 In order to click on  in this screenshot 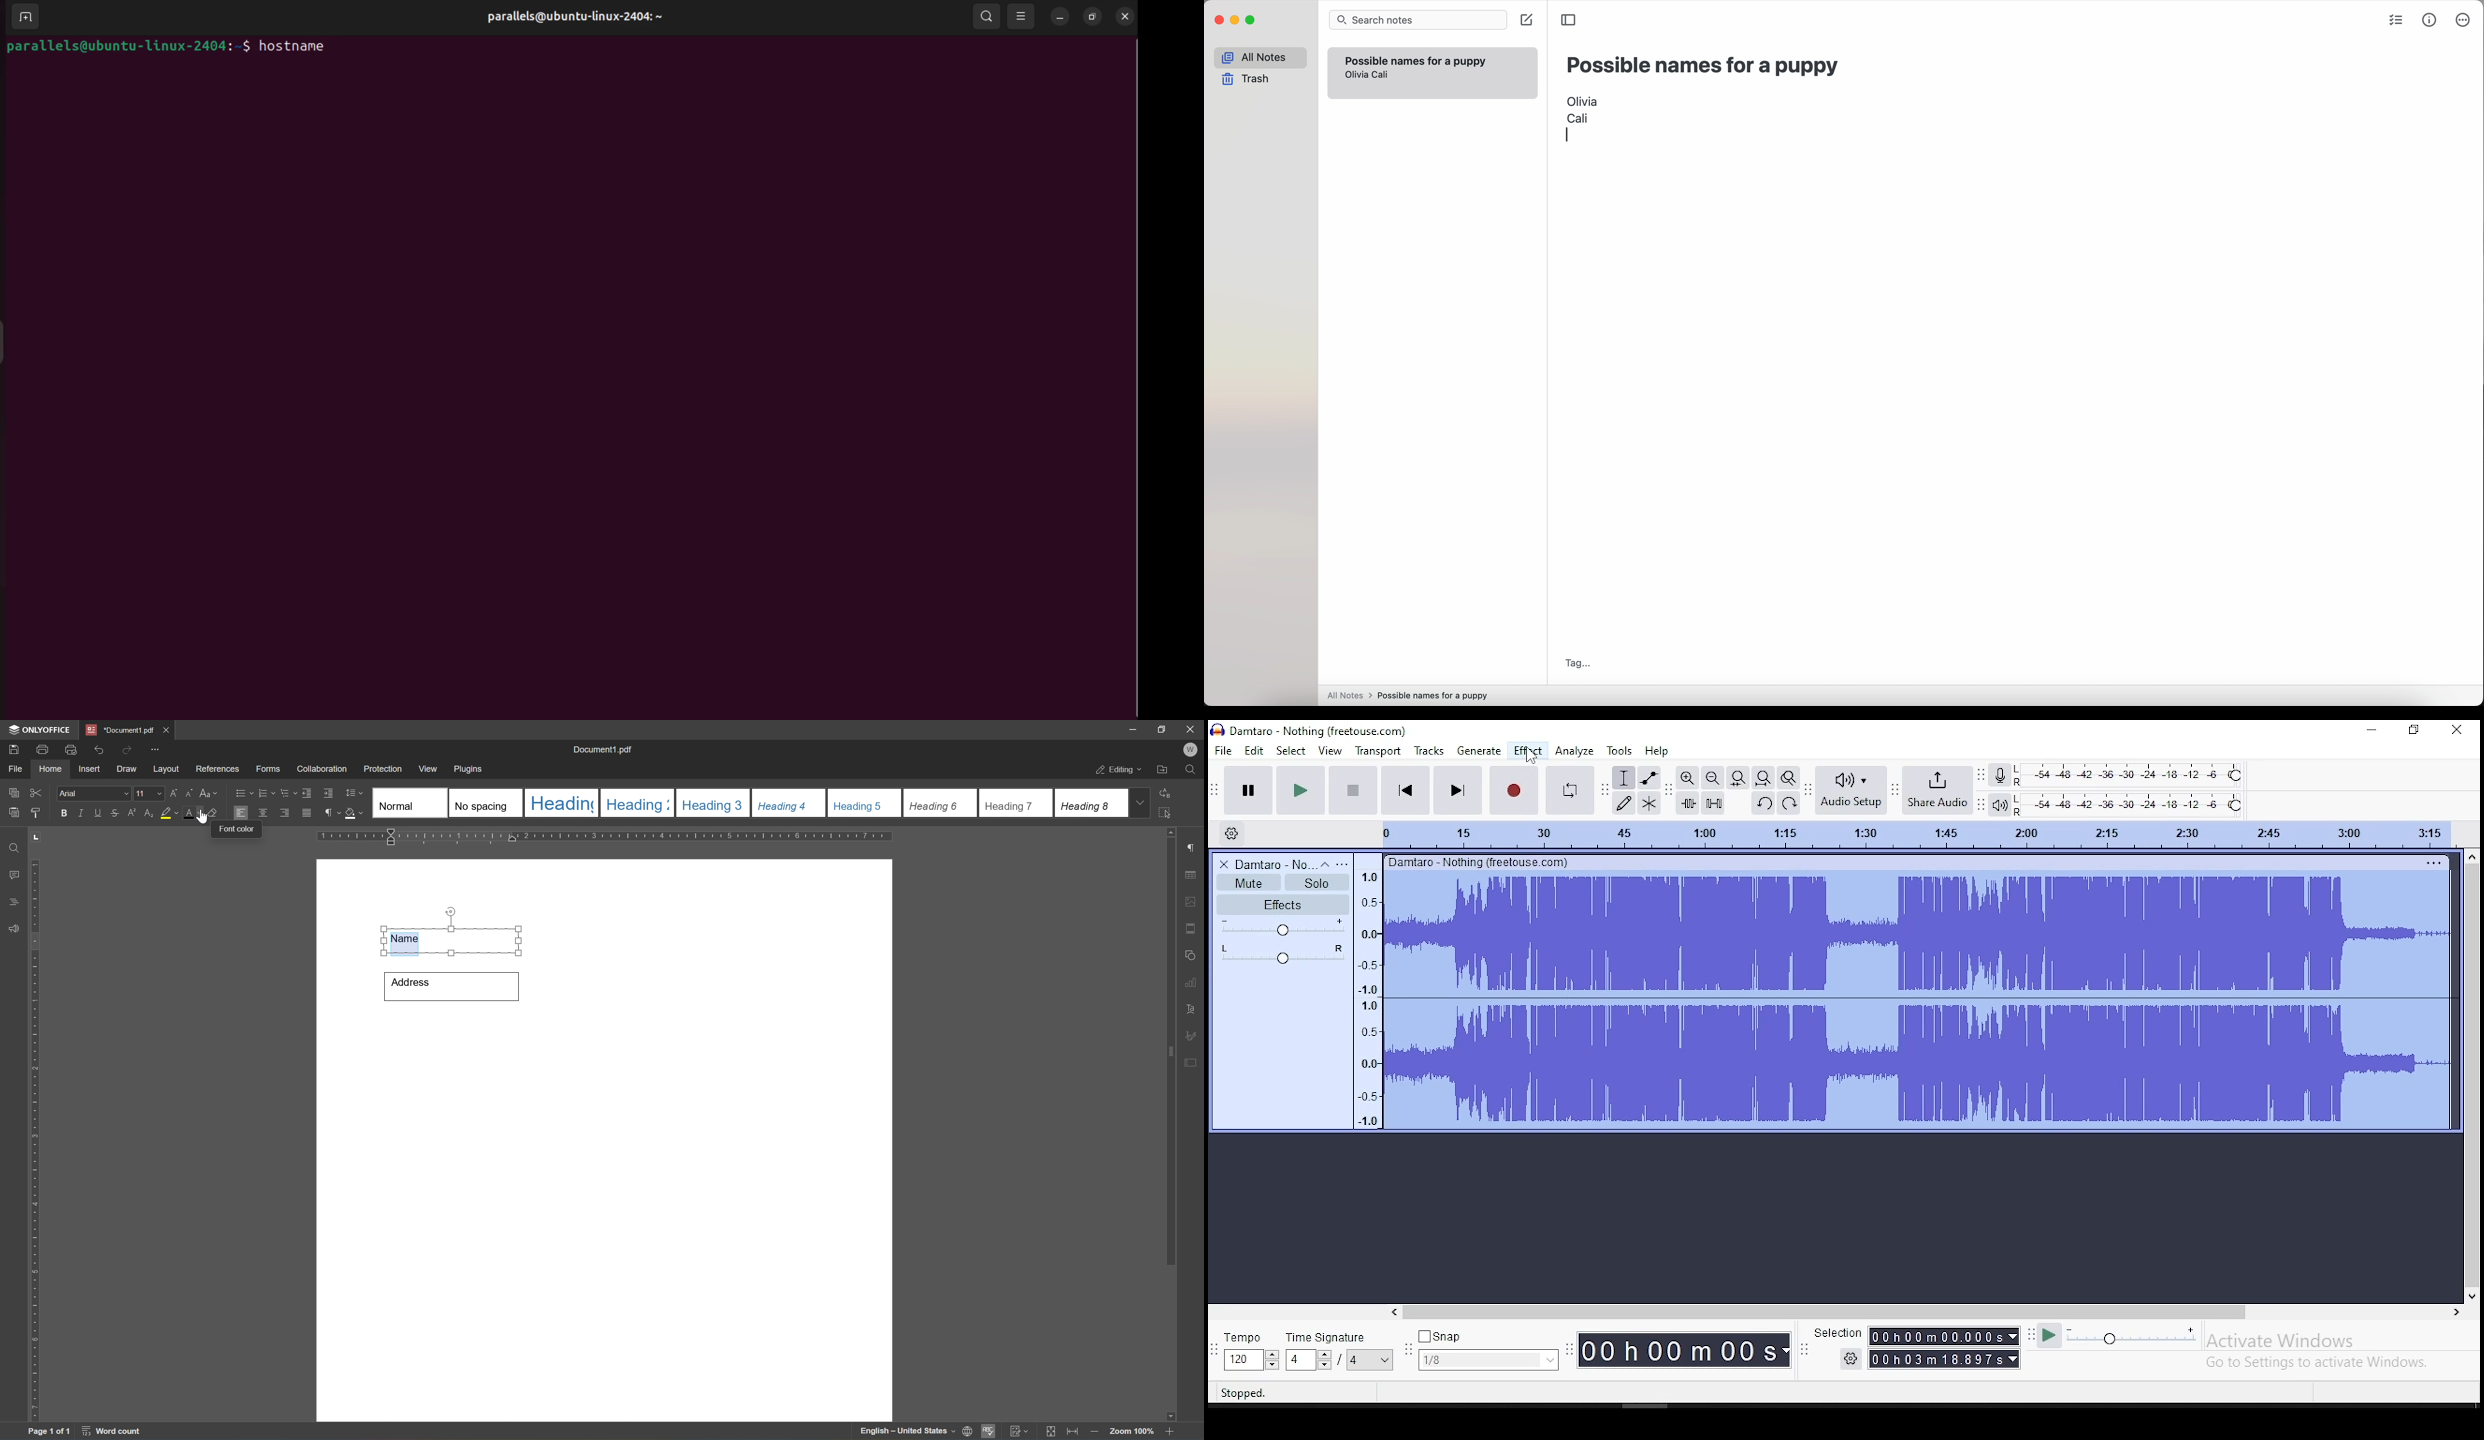, I will do `click(1667, 788)`.